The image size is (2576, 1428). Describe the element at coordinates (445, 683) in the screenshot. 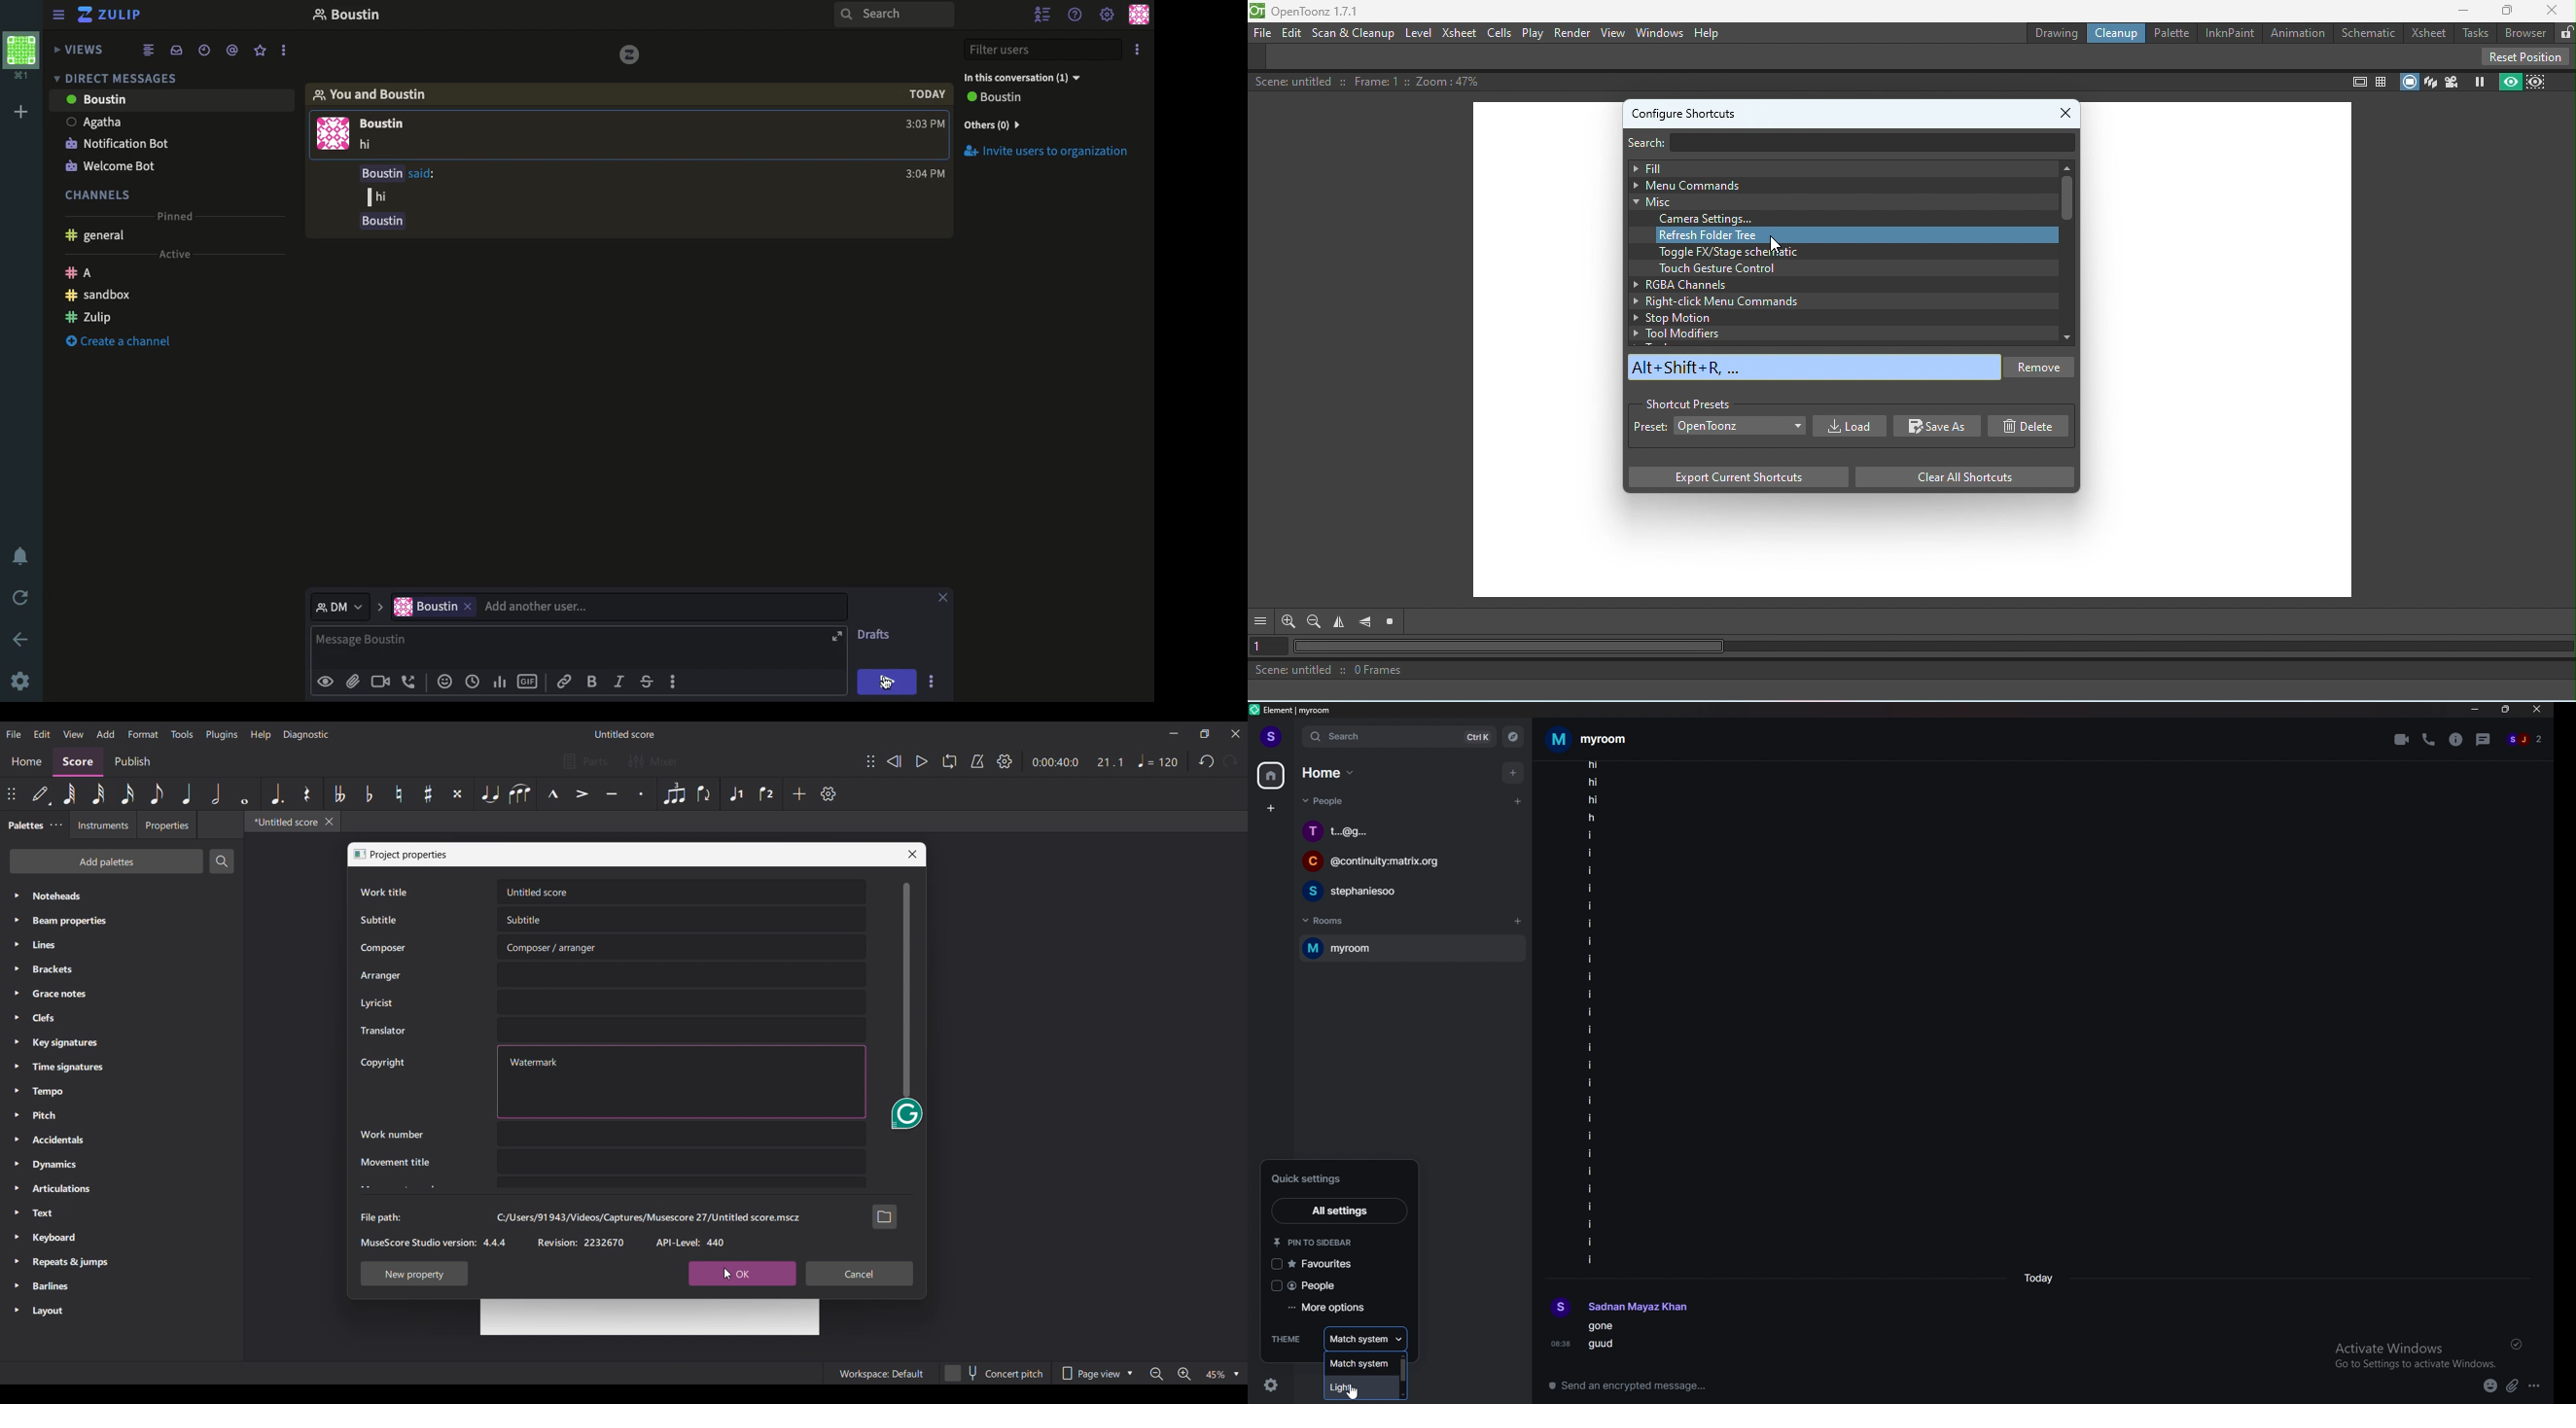

I see `Reaction` at that location.